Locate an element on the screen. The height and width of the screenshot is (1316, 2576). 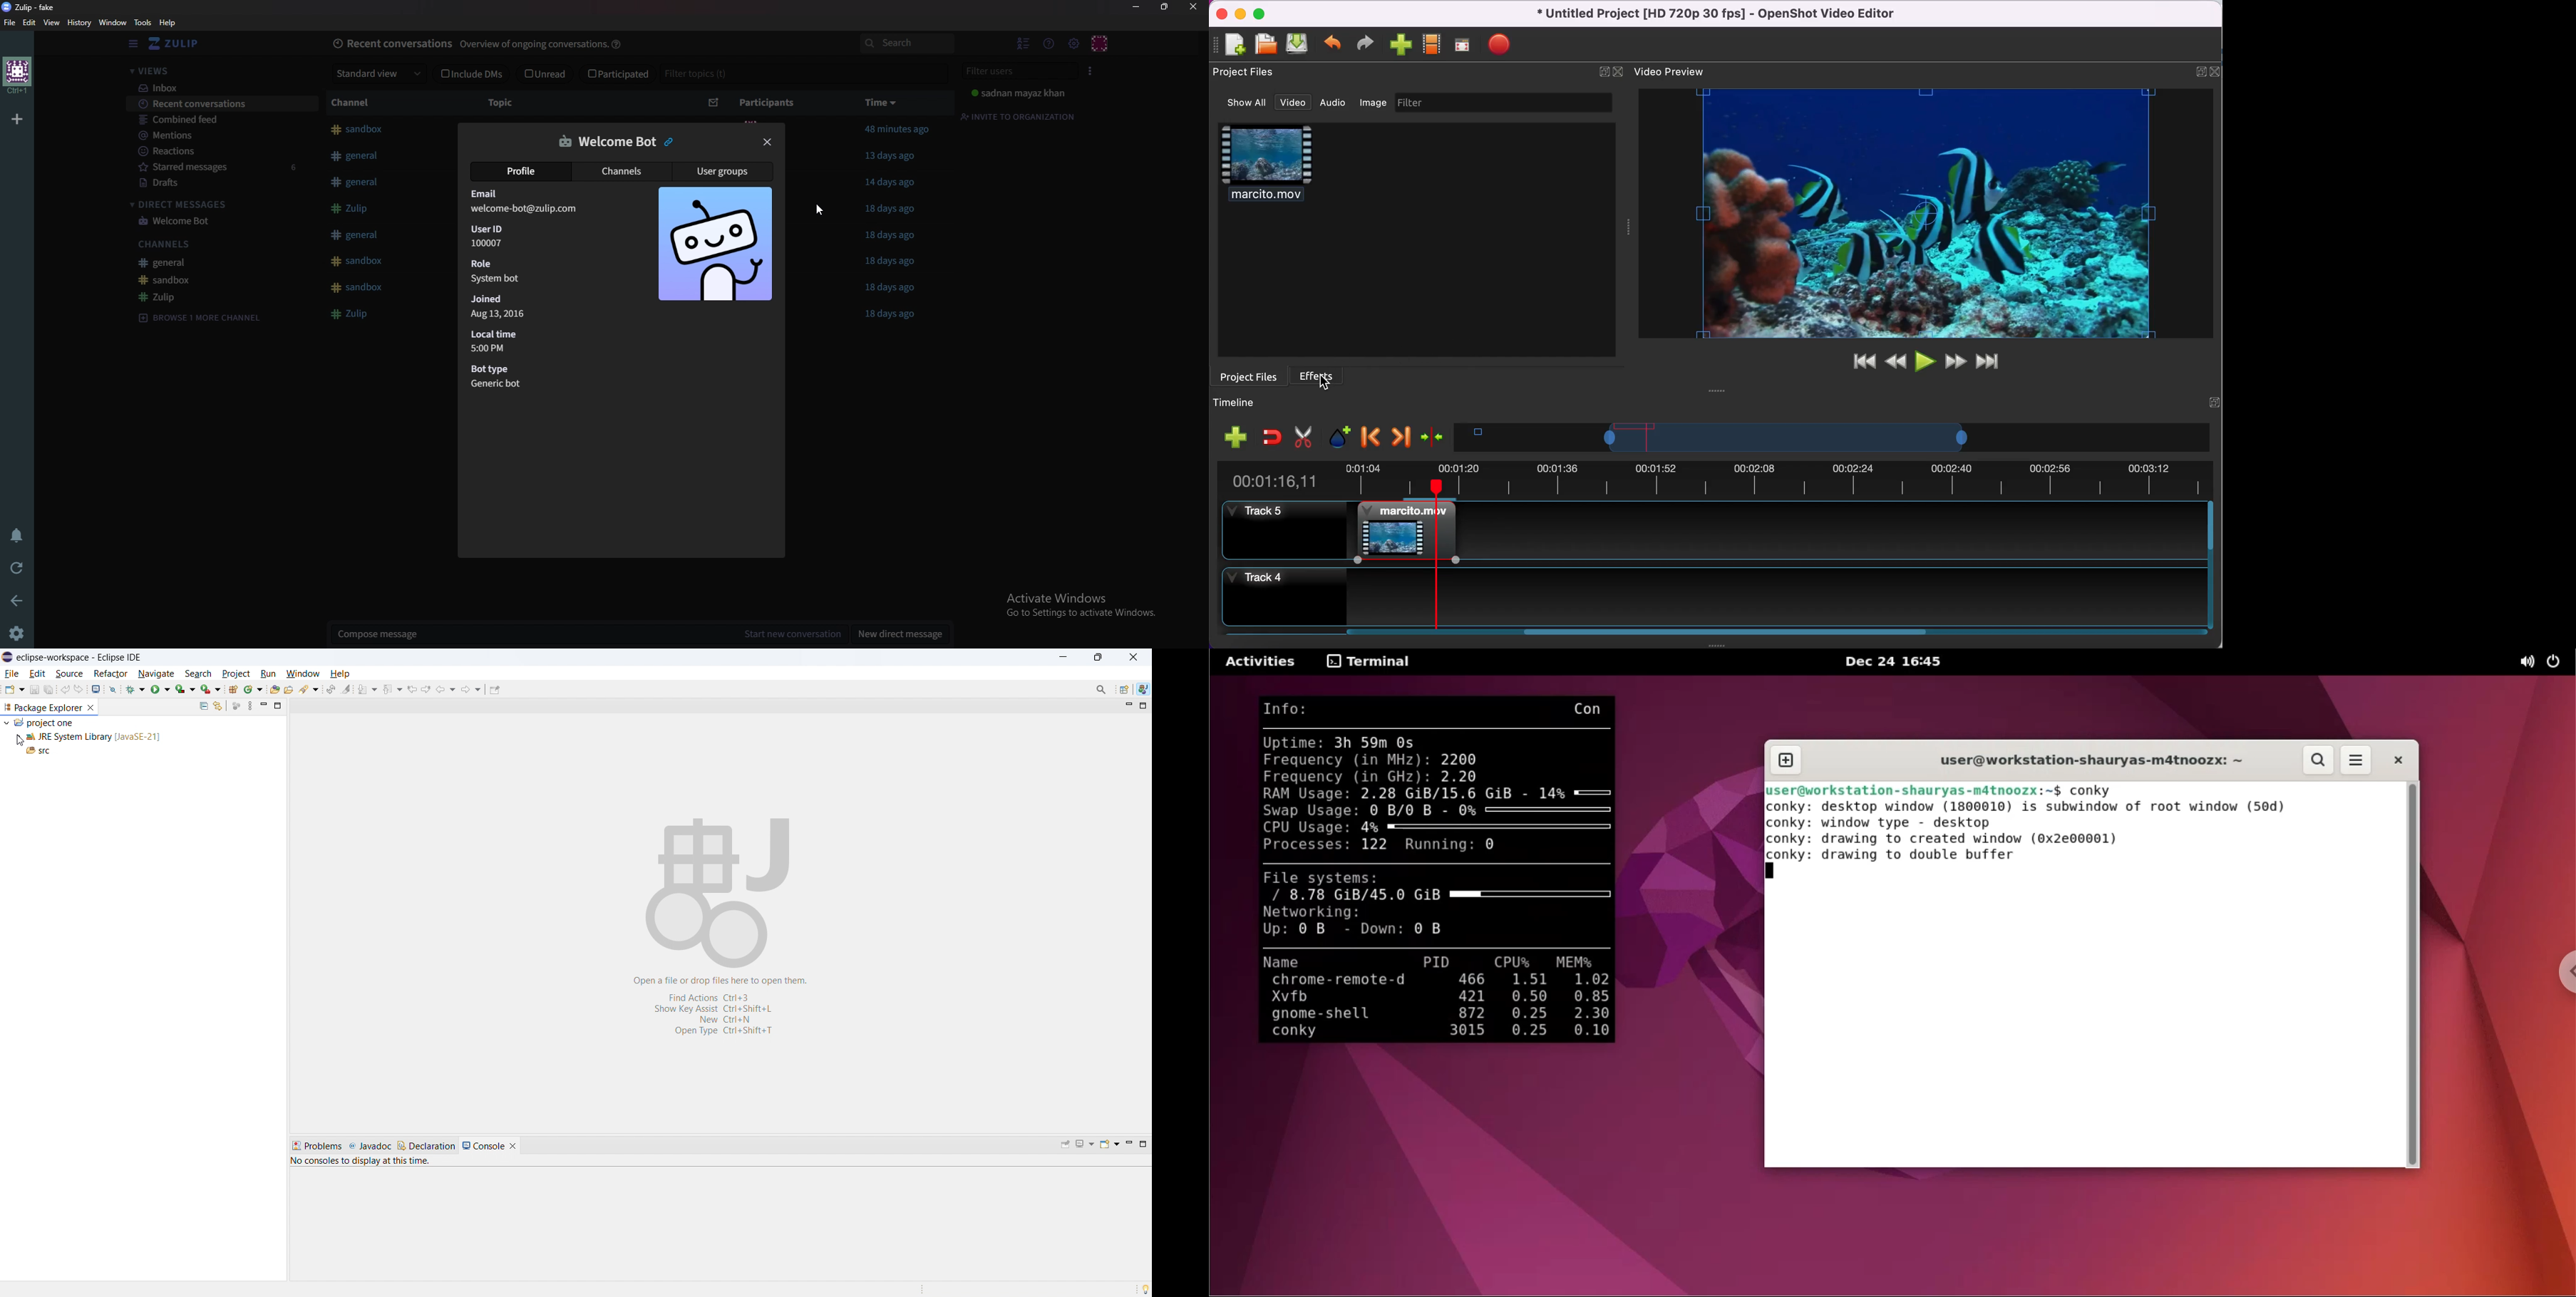
welcome bot is located at coordinates (222, 222).